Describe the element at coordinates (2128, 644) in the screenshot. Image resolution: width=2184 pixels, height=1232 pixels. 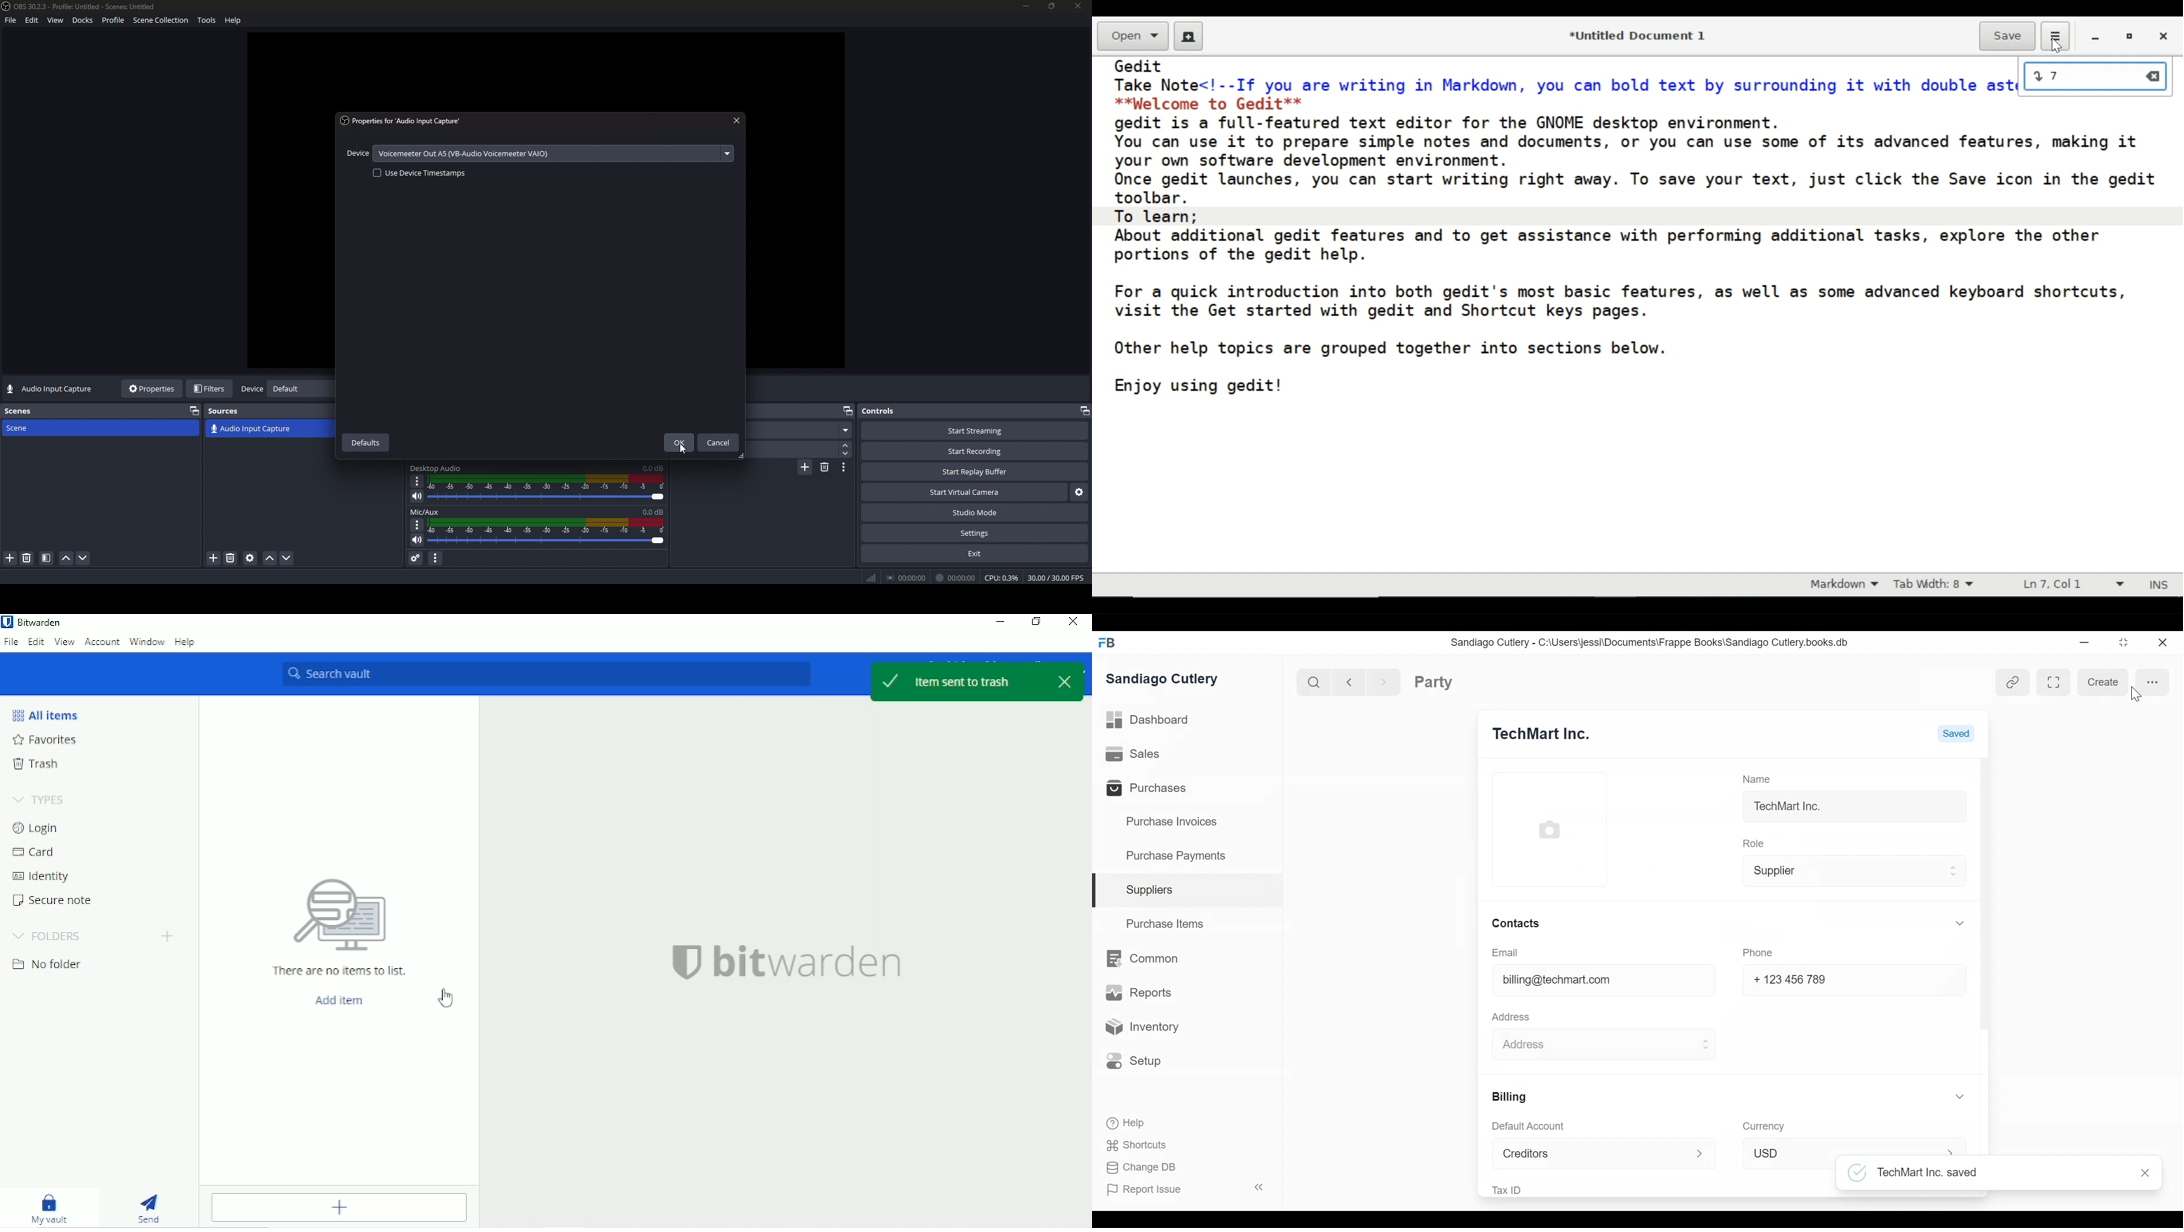
I see `maximize` at that location.